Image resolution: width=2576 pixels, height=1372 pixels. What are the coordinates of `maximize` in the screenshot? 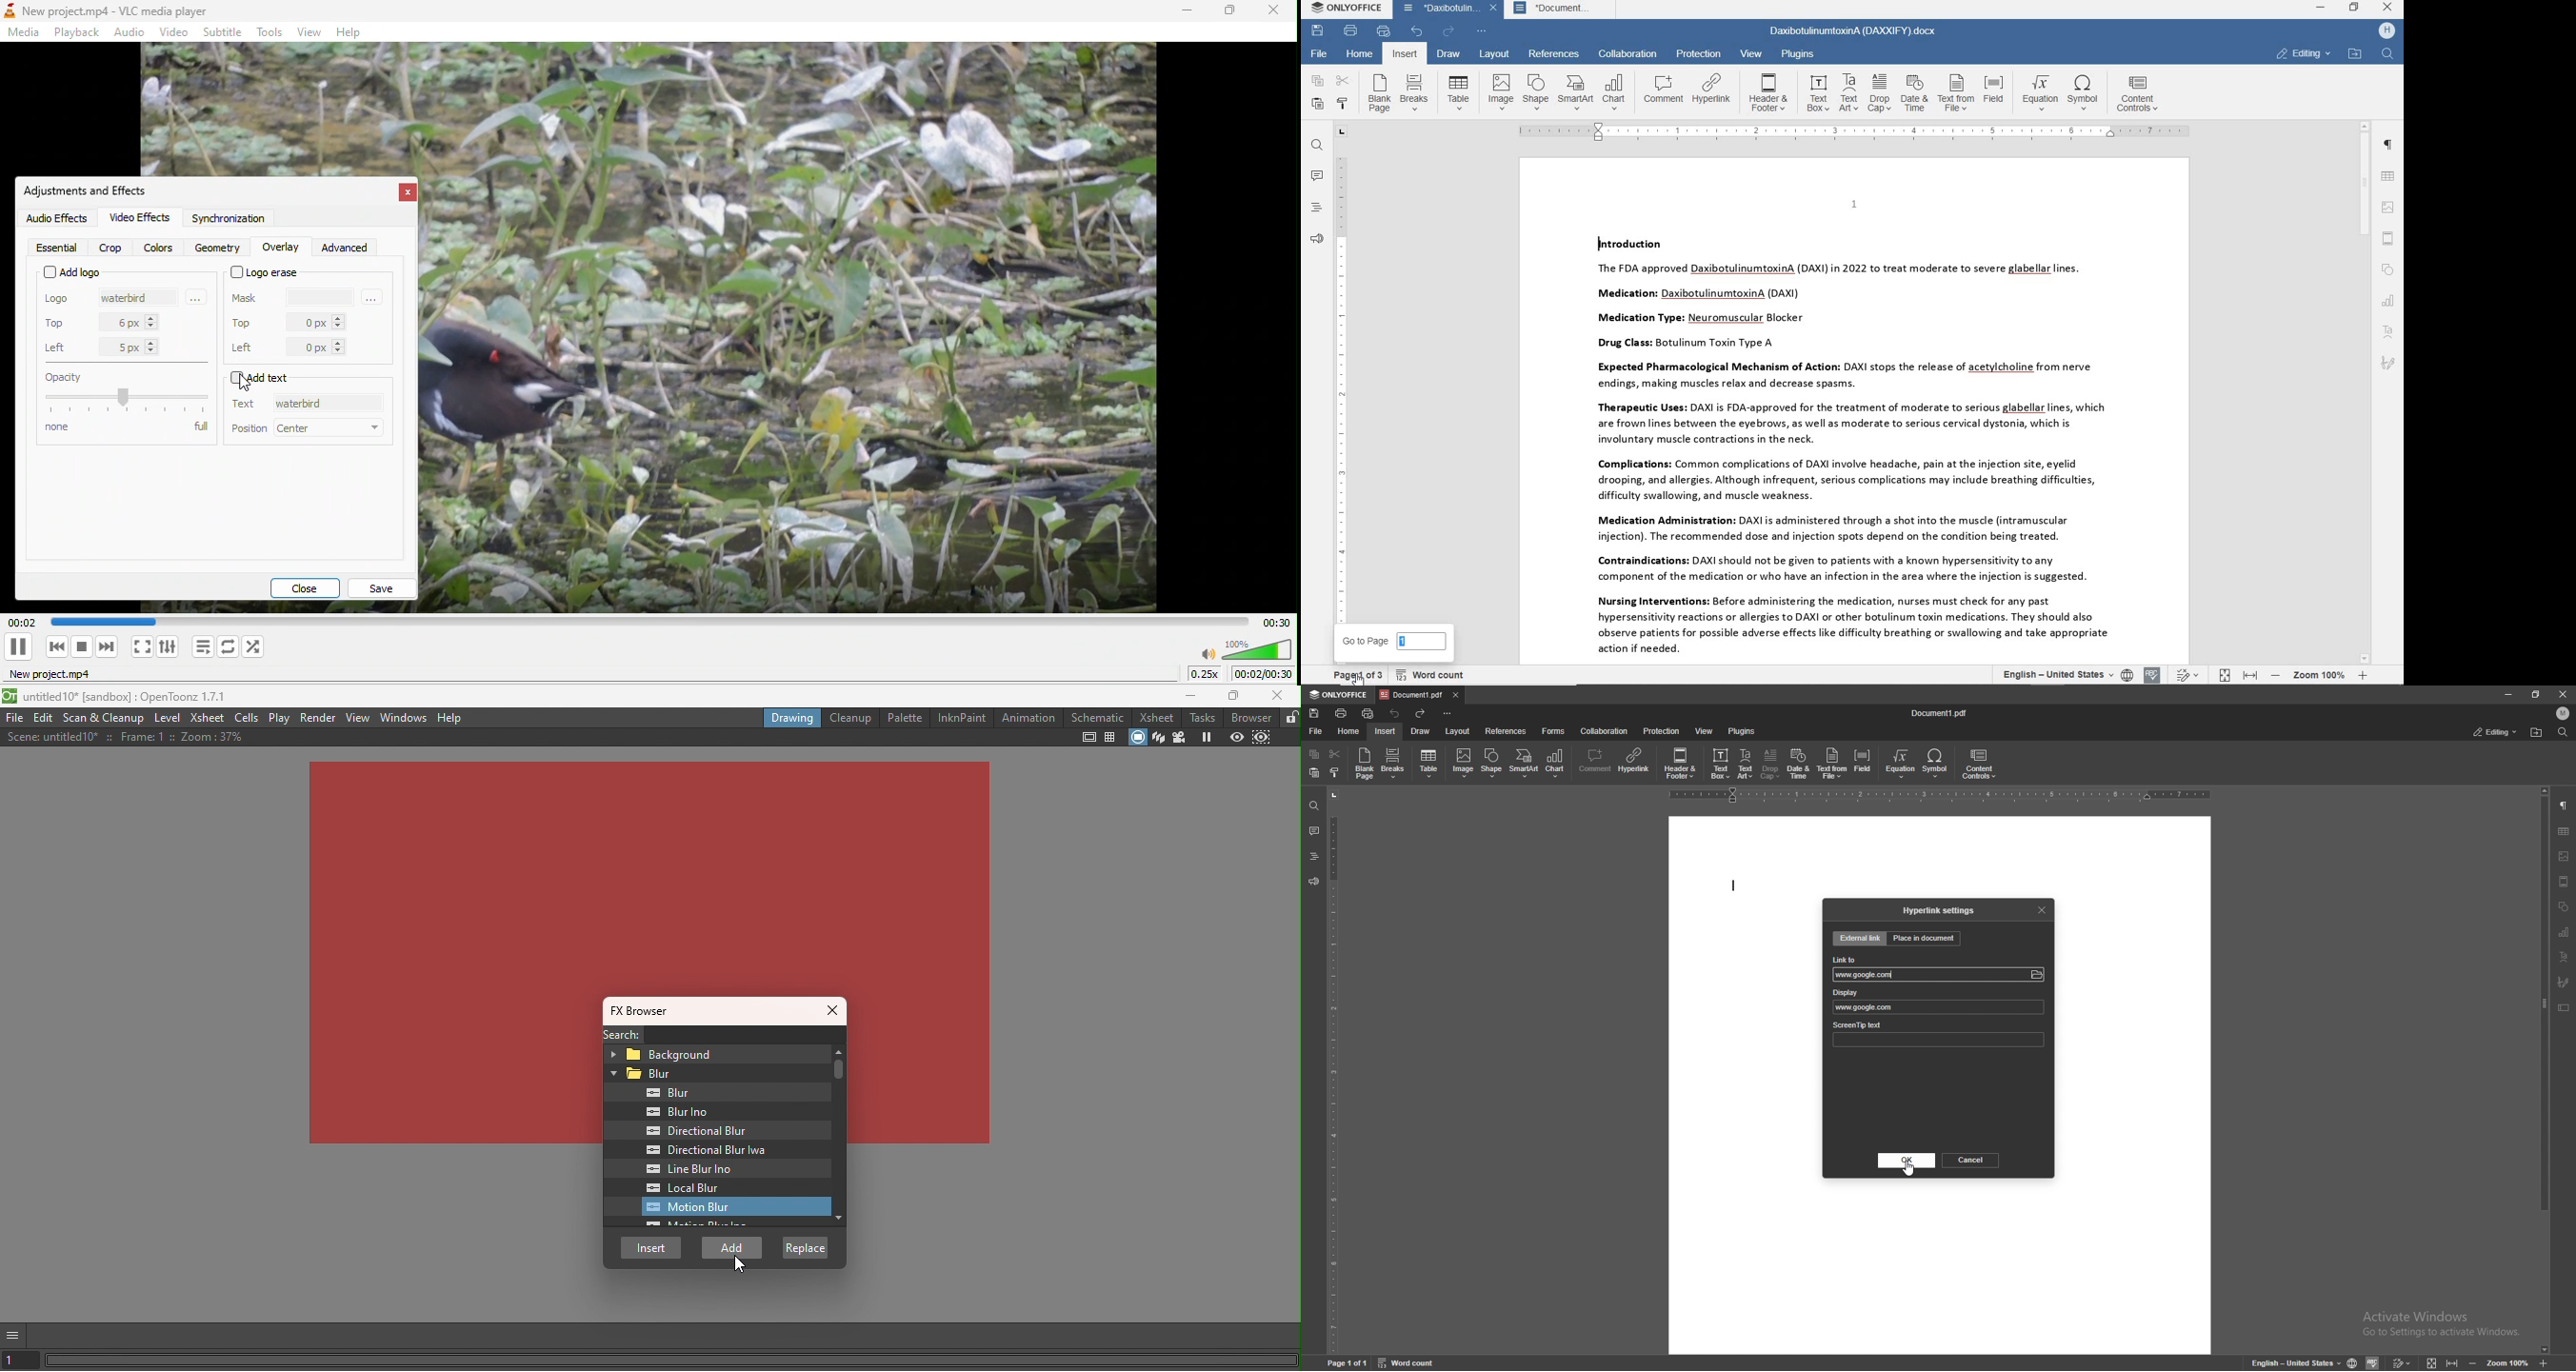 It's located at (1225, 13).